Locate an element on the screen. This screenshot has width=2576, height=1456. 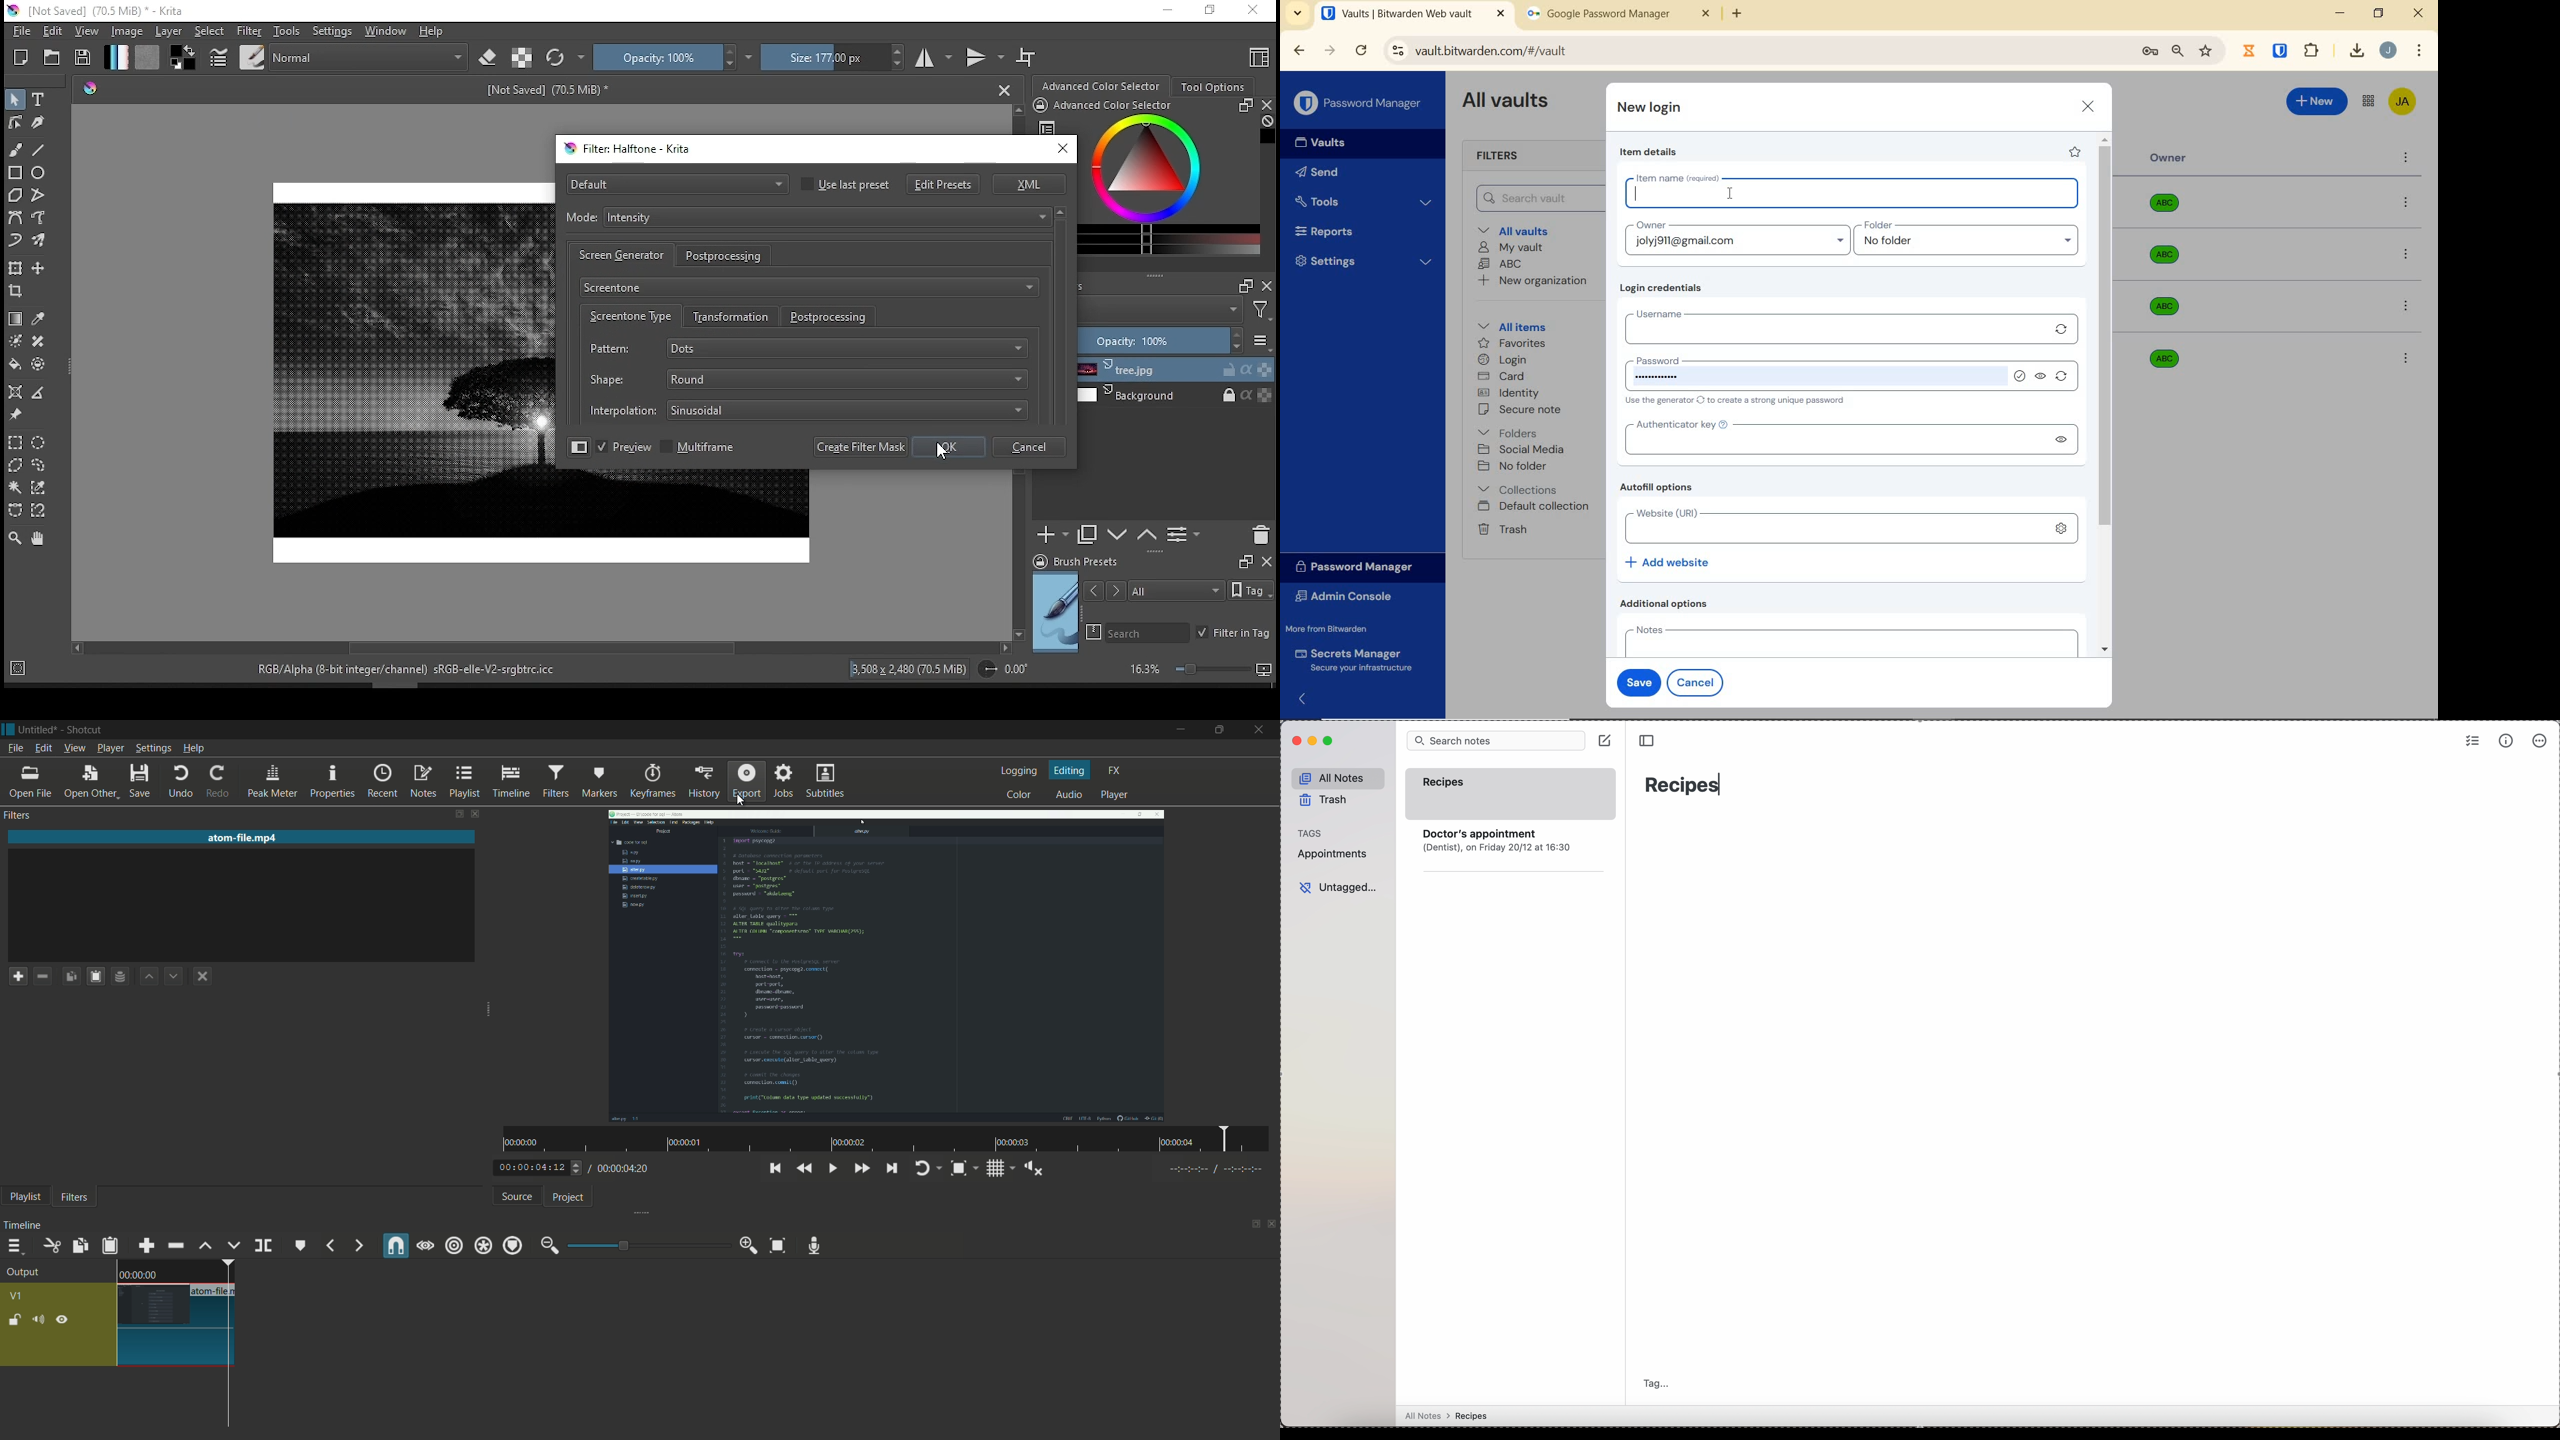
change layout is located at coordinates (1251, 1225).